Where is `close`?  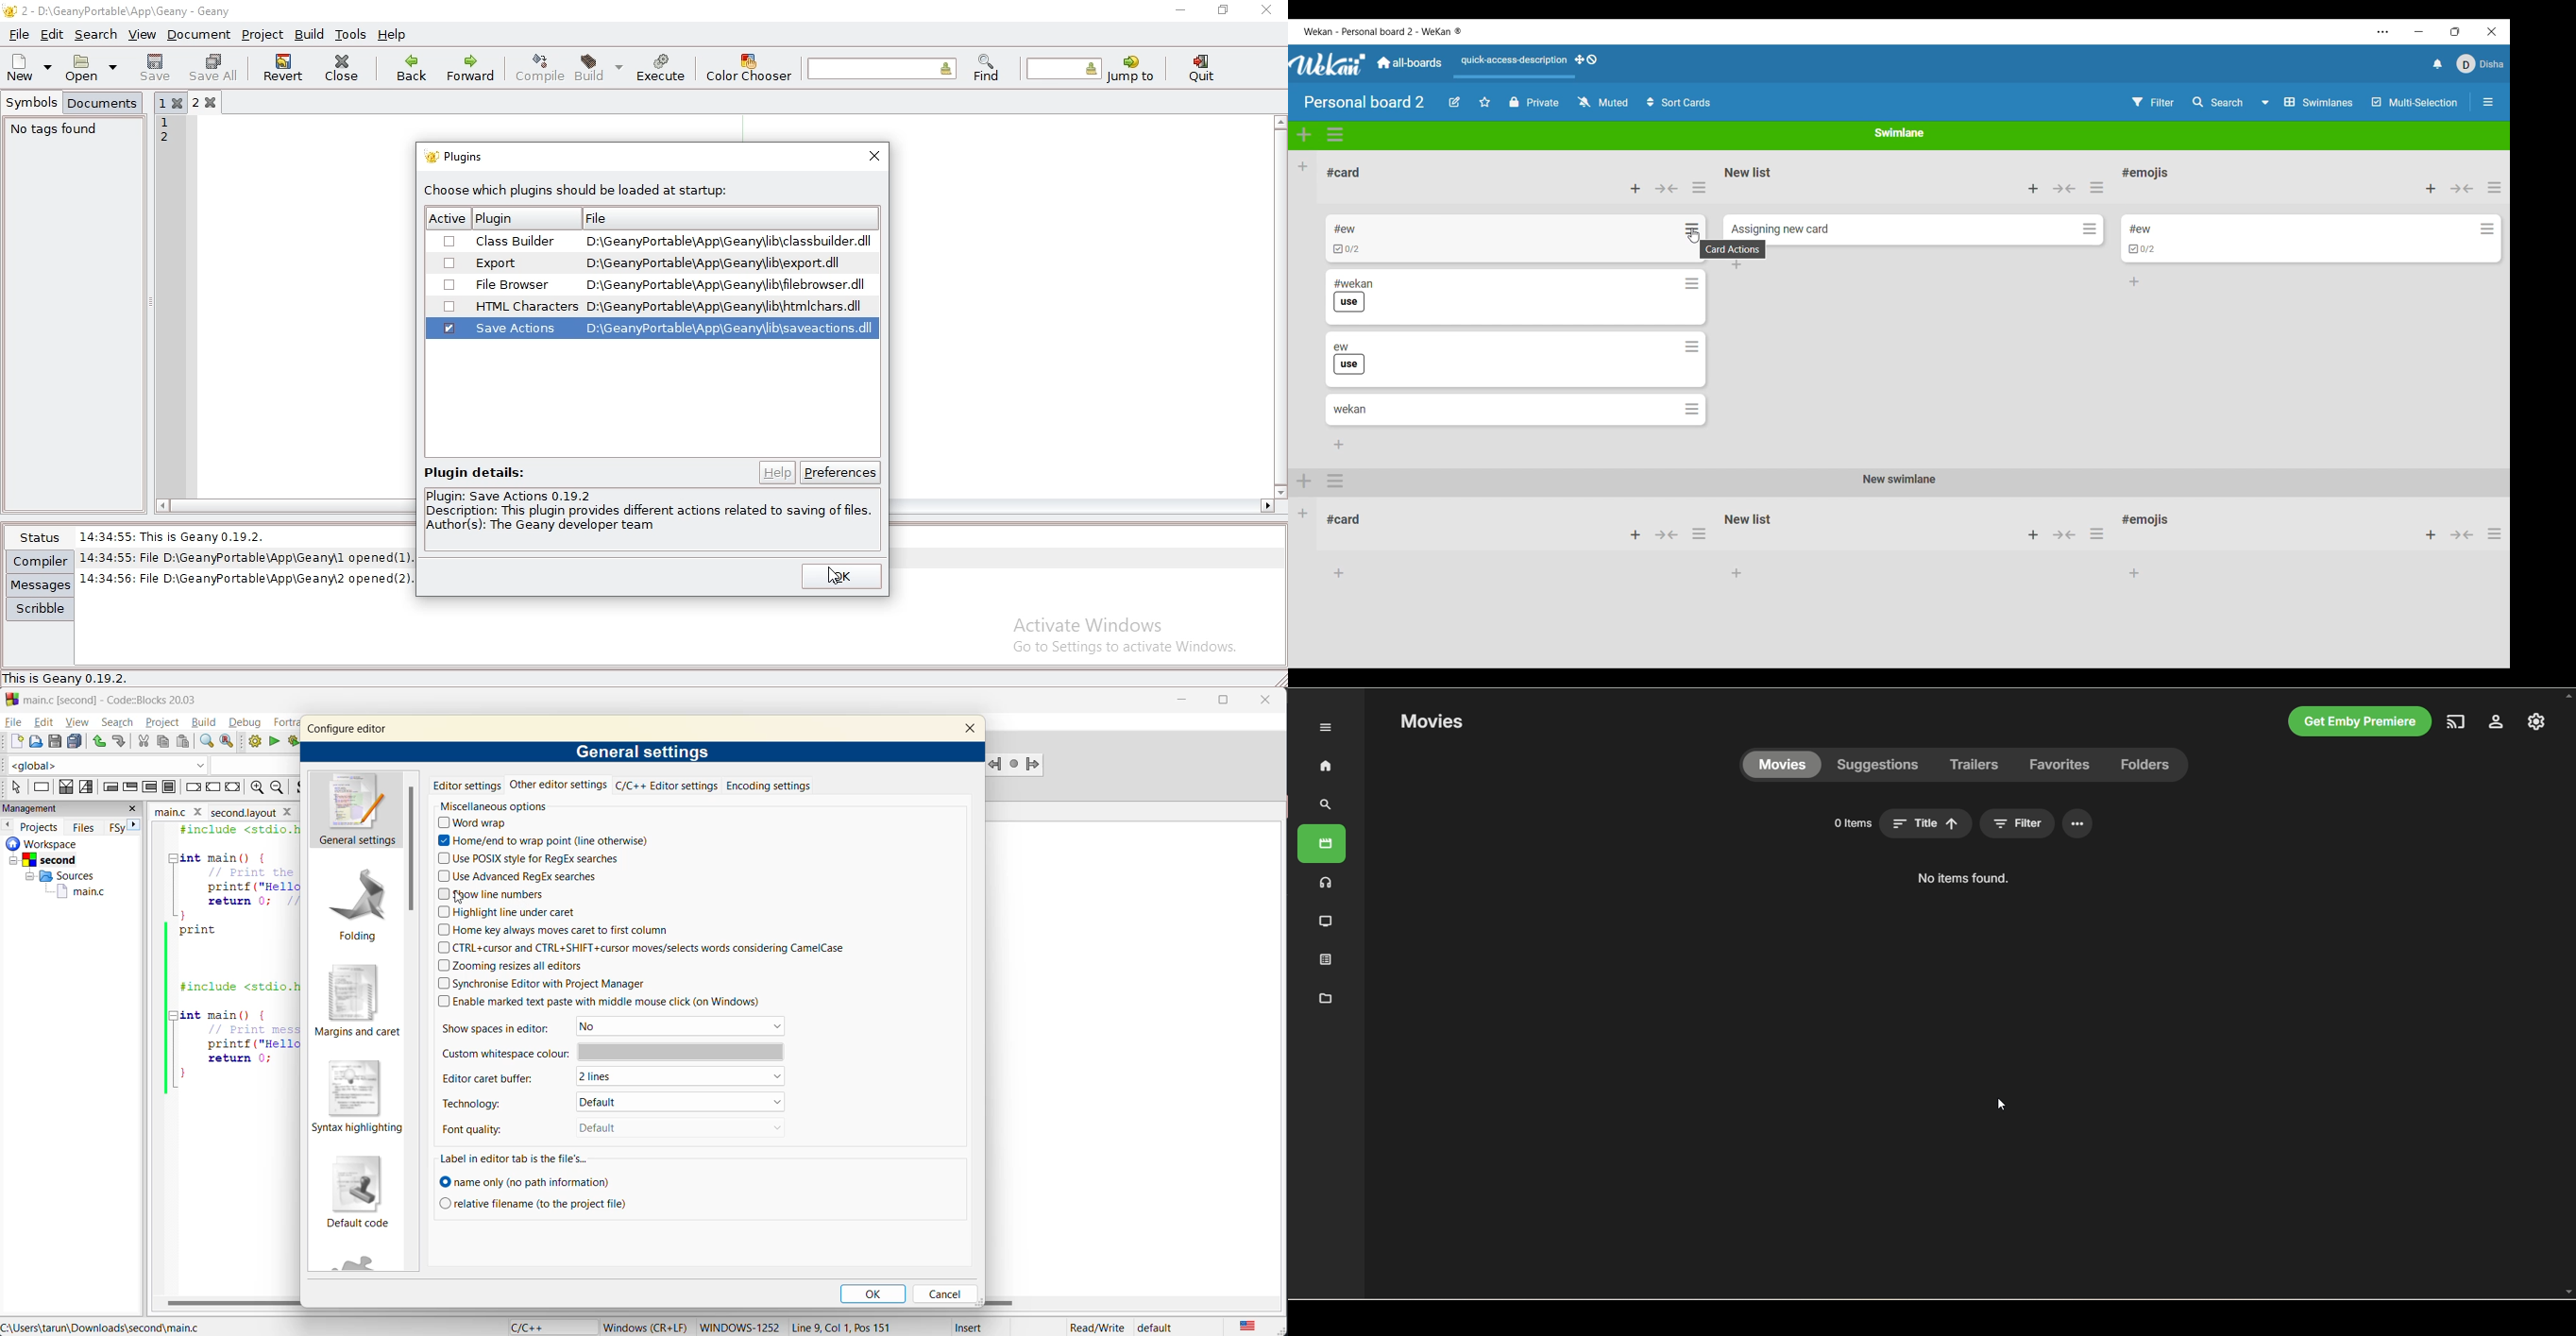
close is located at coordinates (1269, 700).